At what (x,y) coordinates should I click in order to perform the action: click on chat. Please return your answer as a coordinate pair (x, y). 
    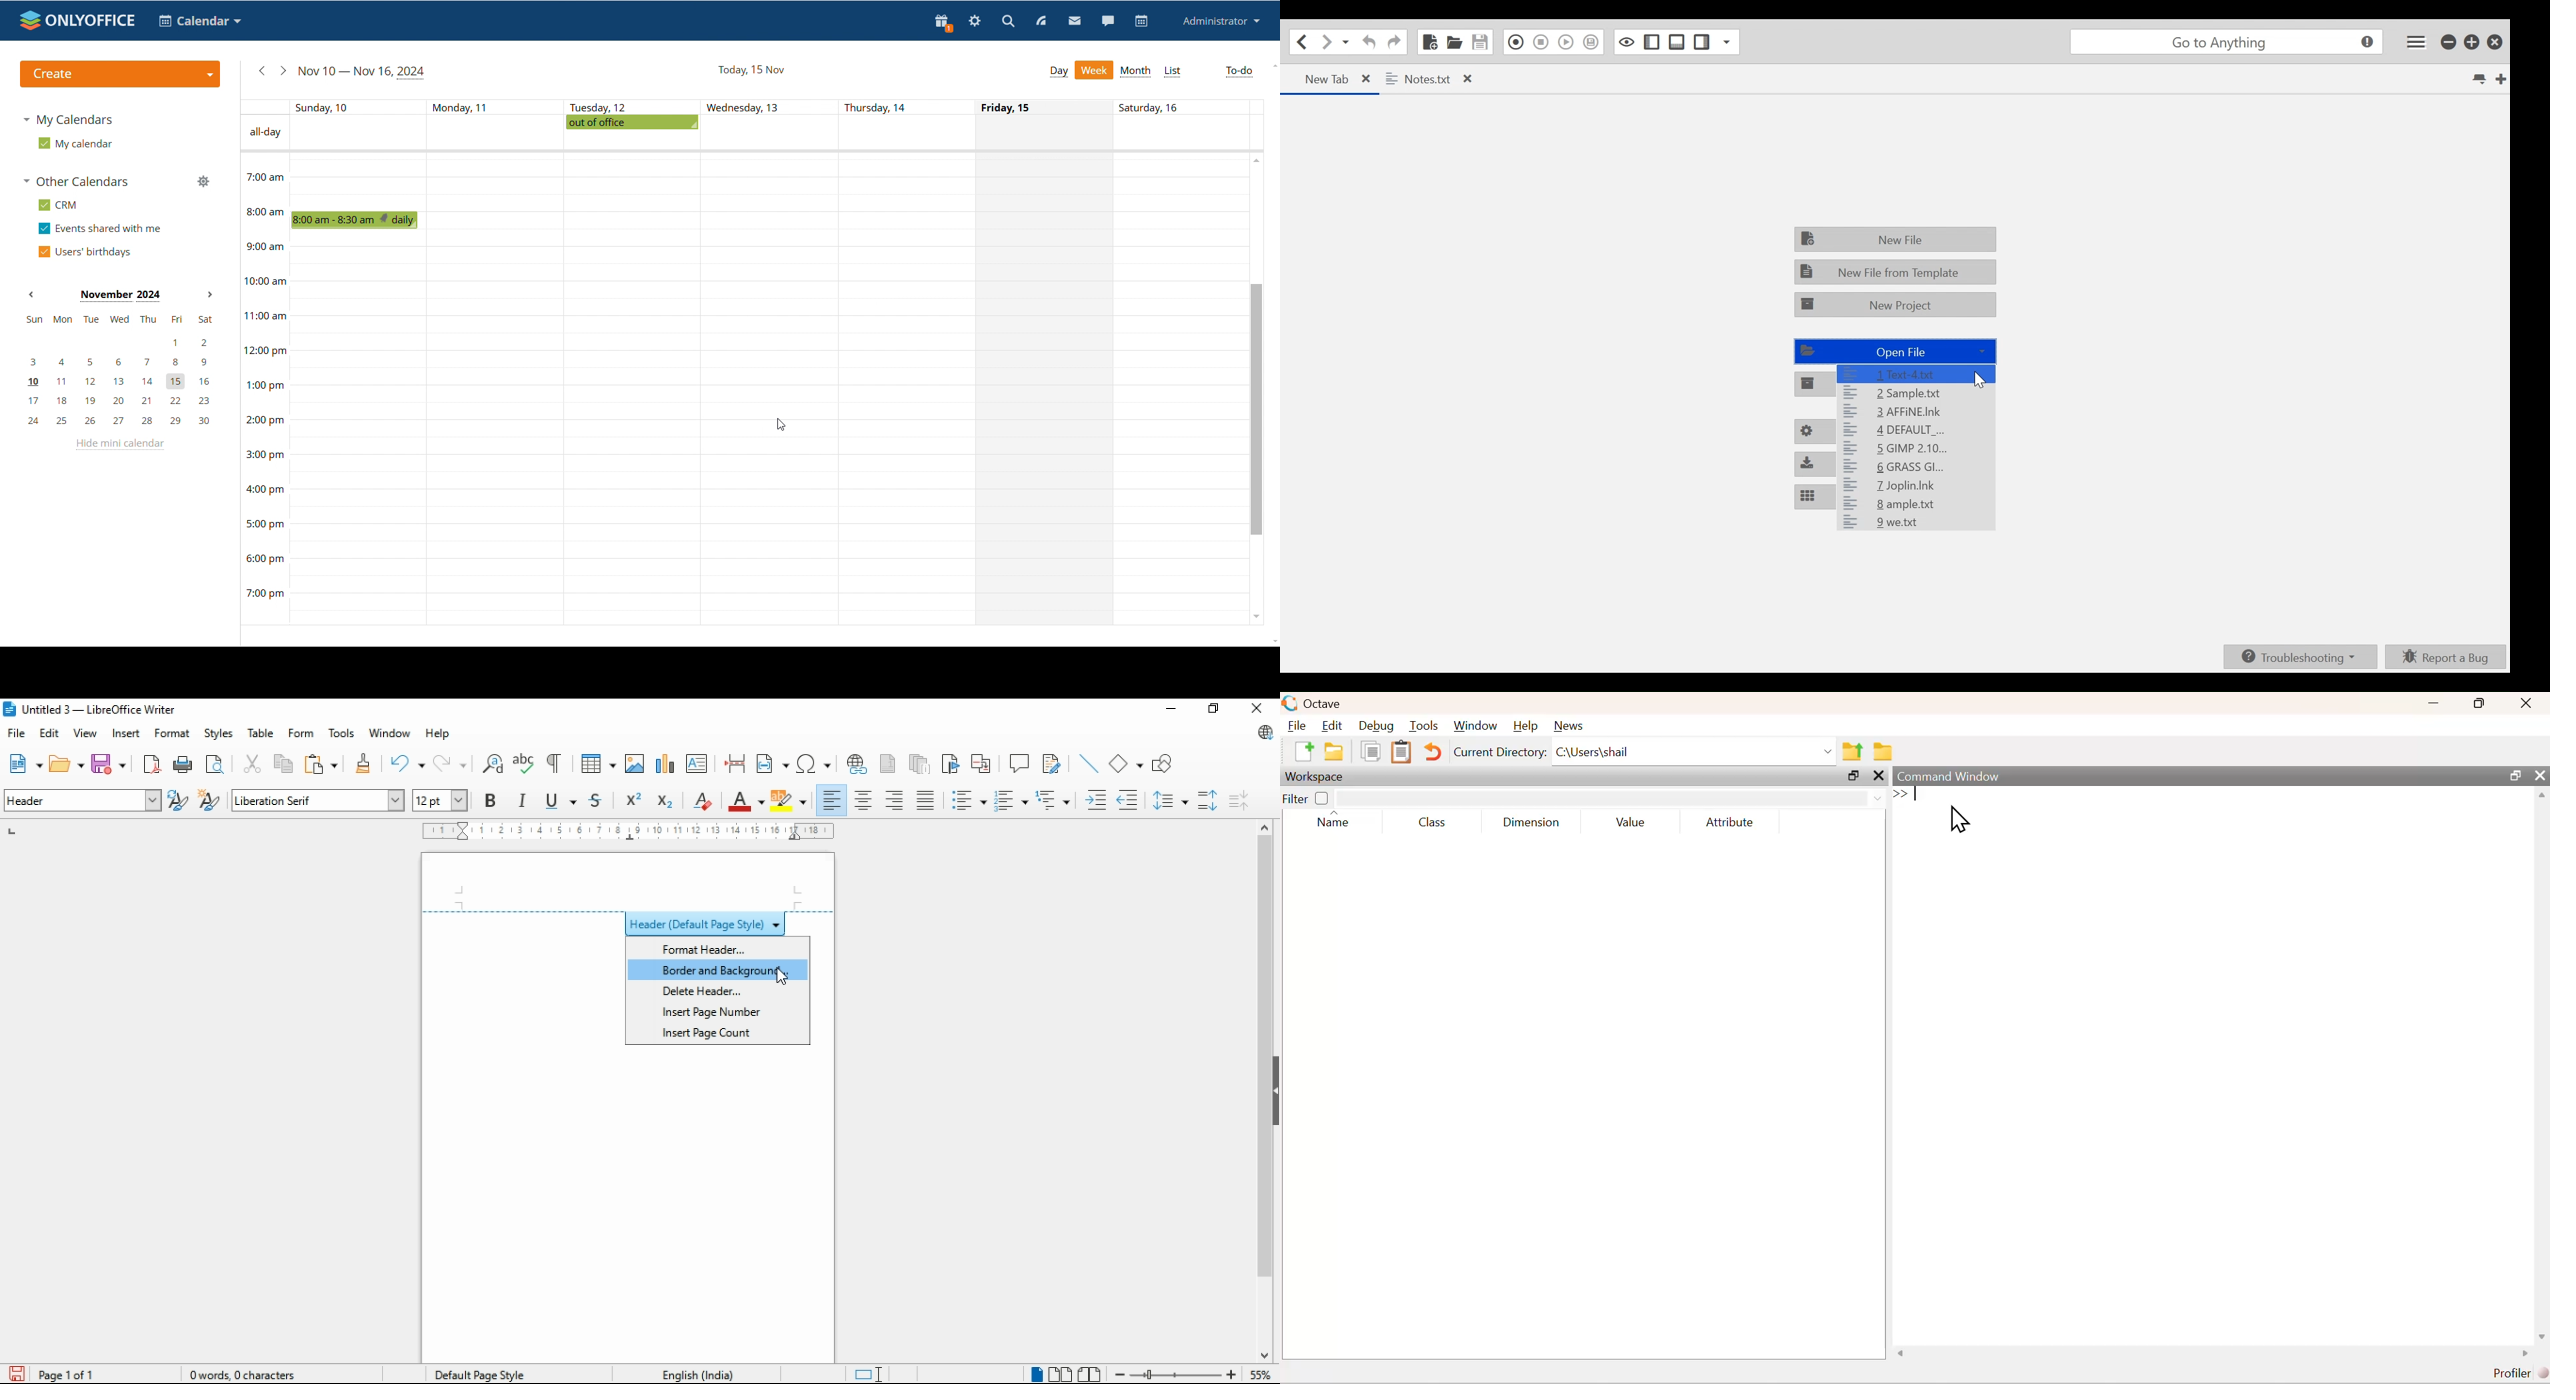
    Looking at the image, I should click on (1106, 21).